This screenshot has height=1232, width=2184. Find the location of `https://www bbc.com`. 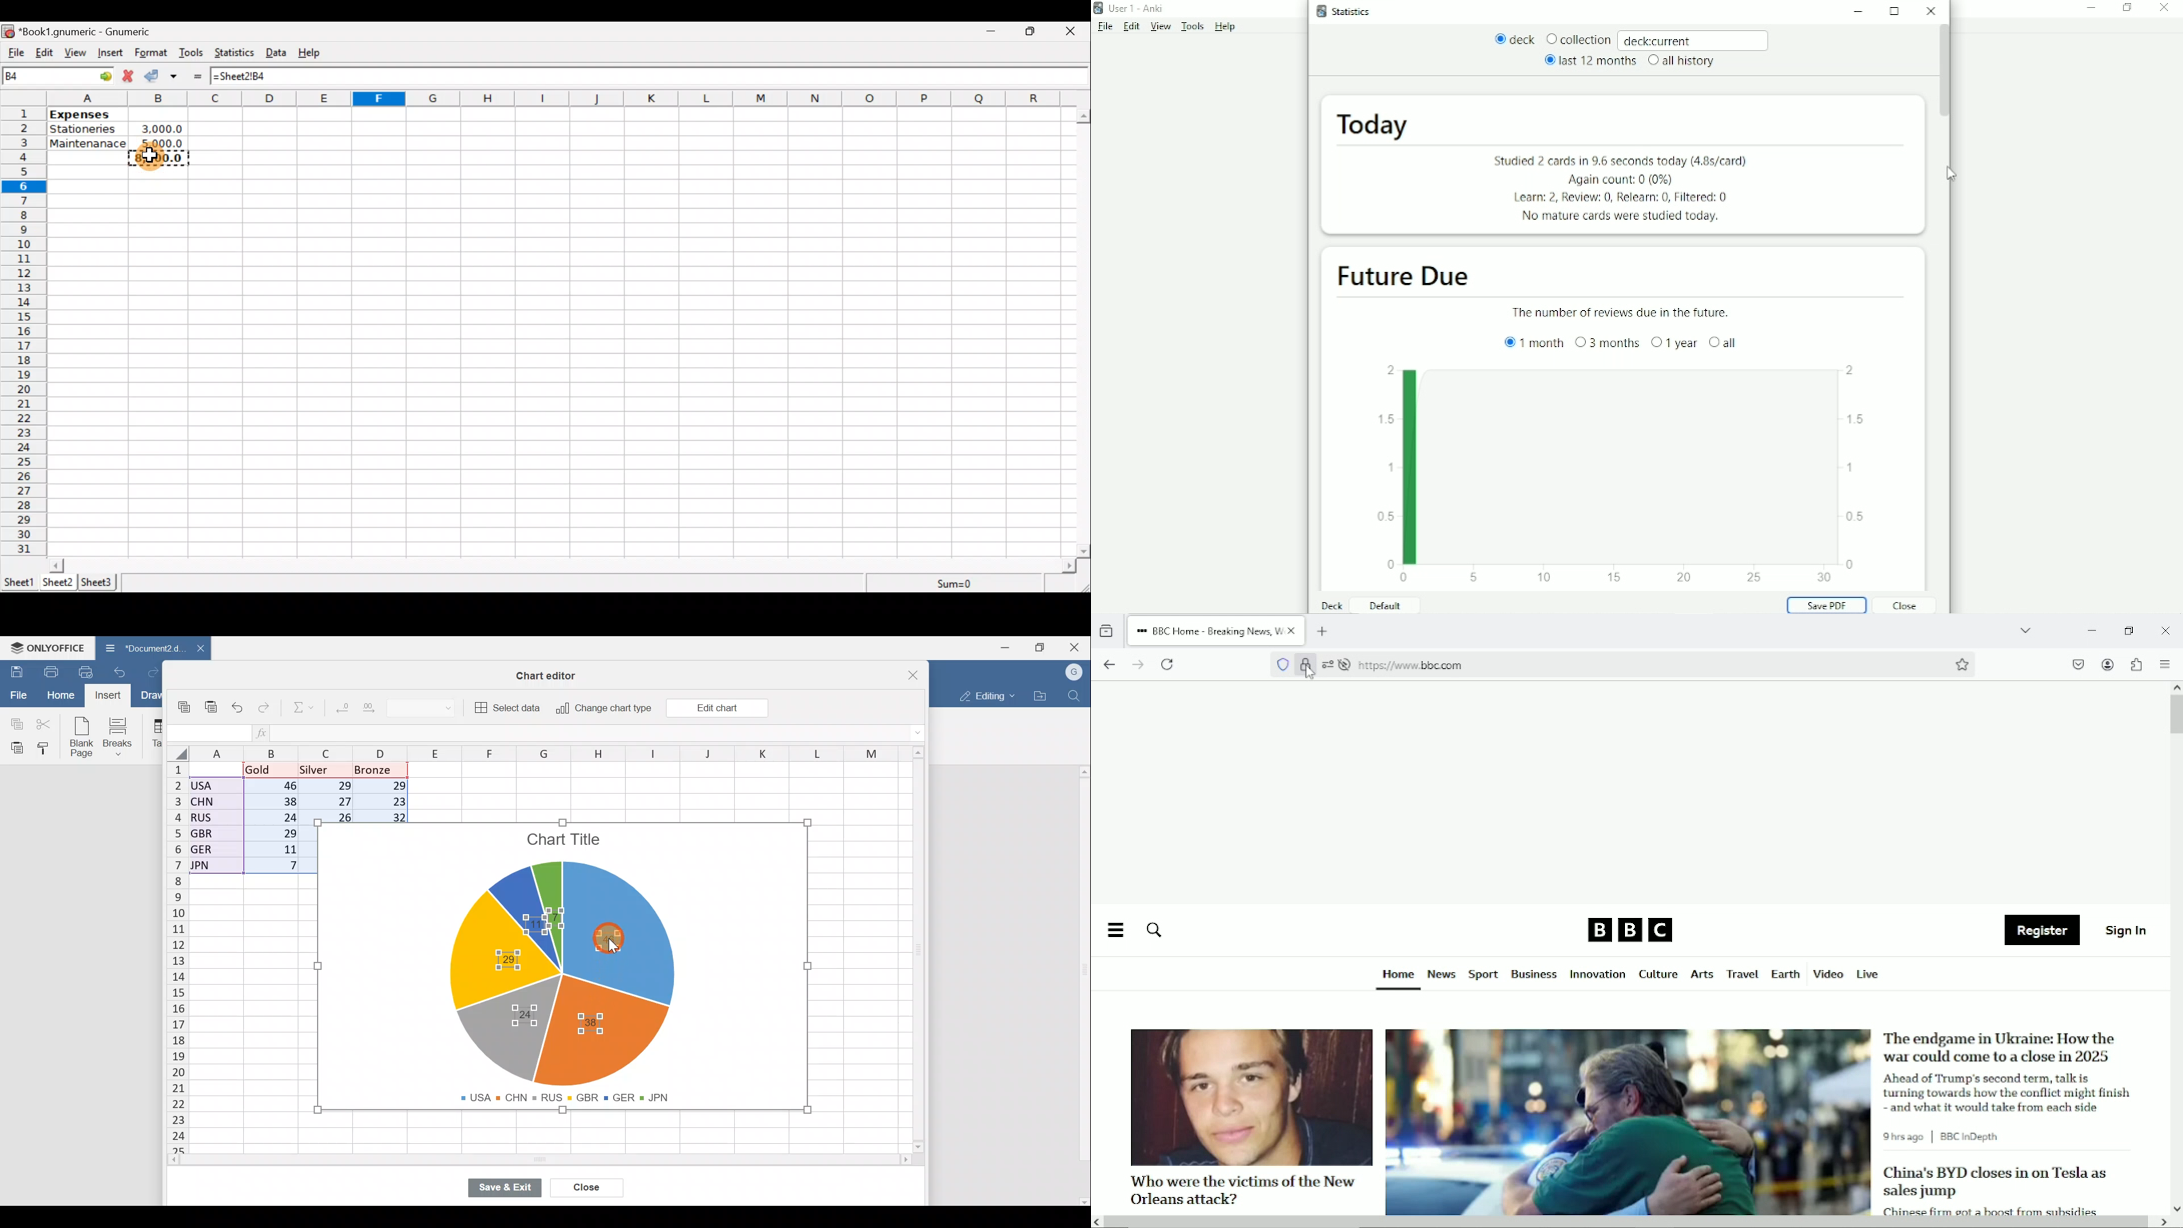

https://www bbc.com is located at coordinates (1412, 665).